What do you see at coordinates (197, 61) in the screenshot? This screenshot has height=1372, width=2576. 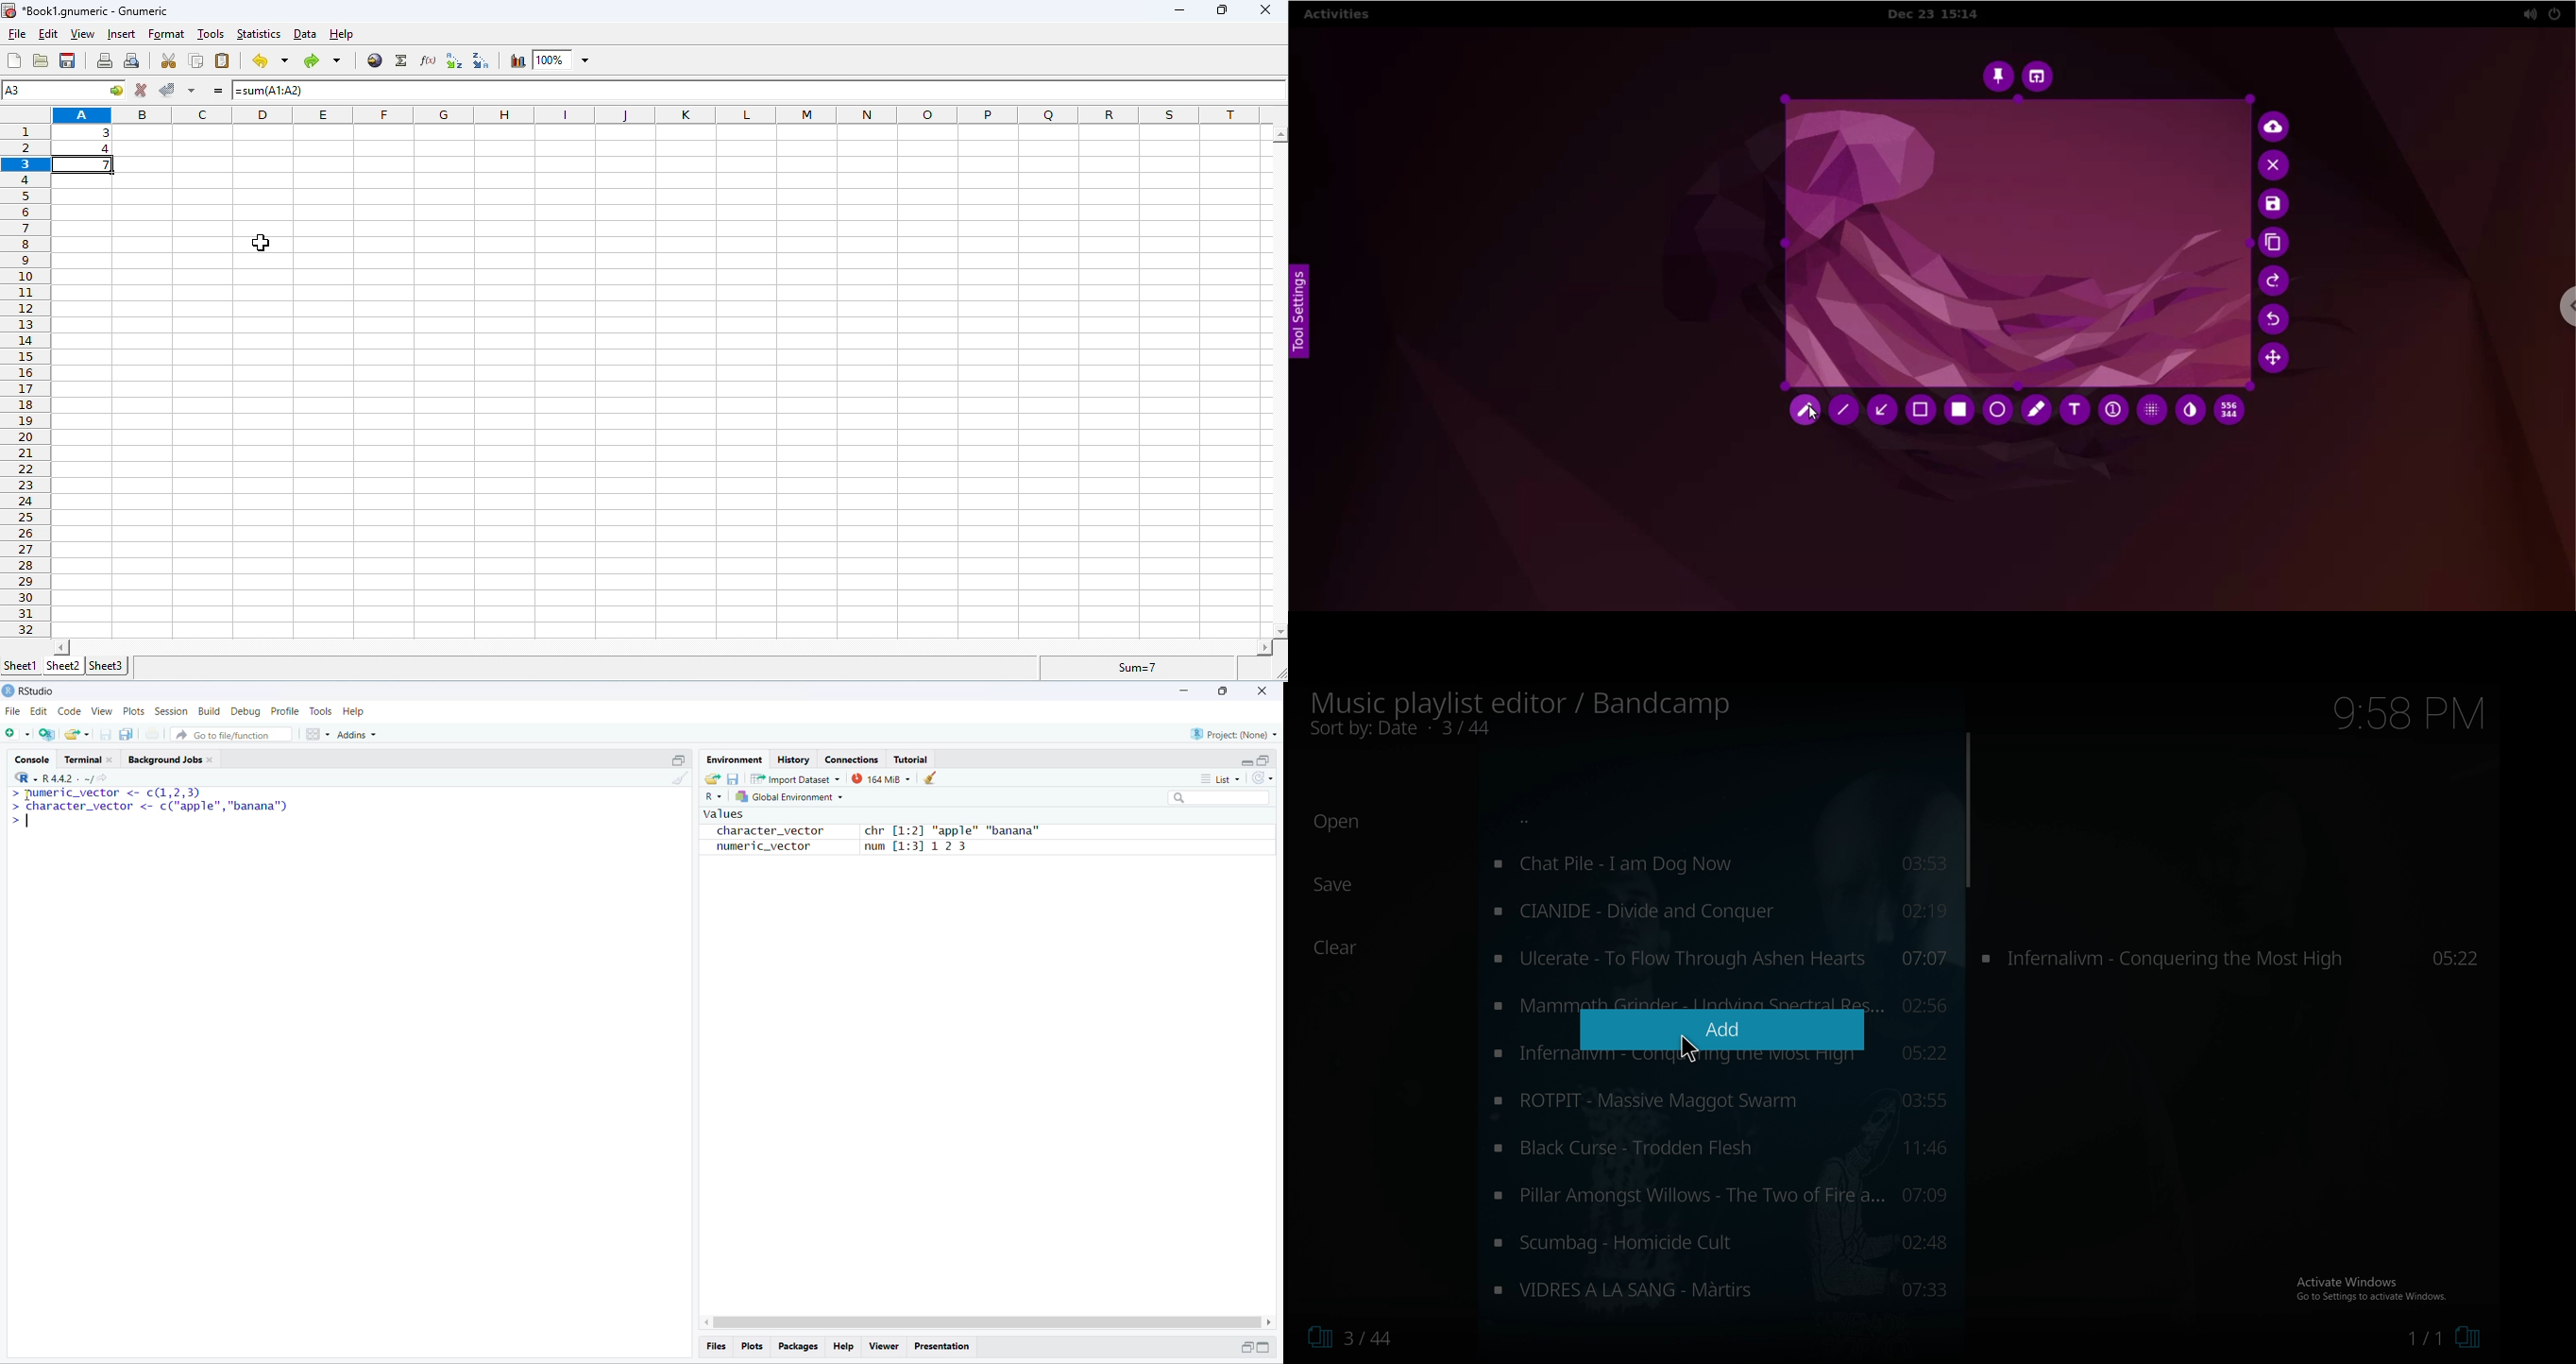 I see `copy` at bounding box center [197, 61].